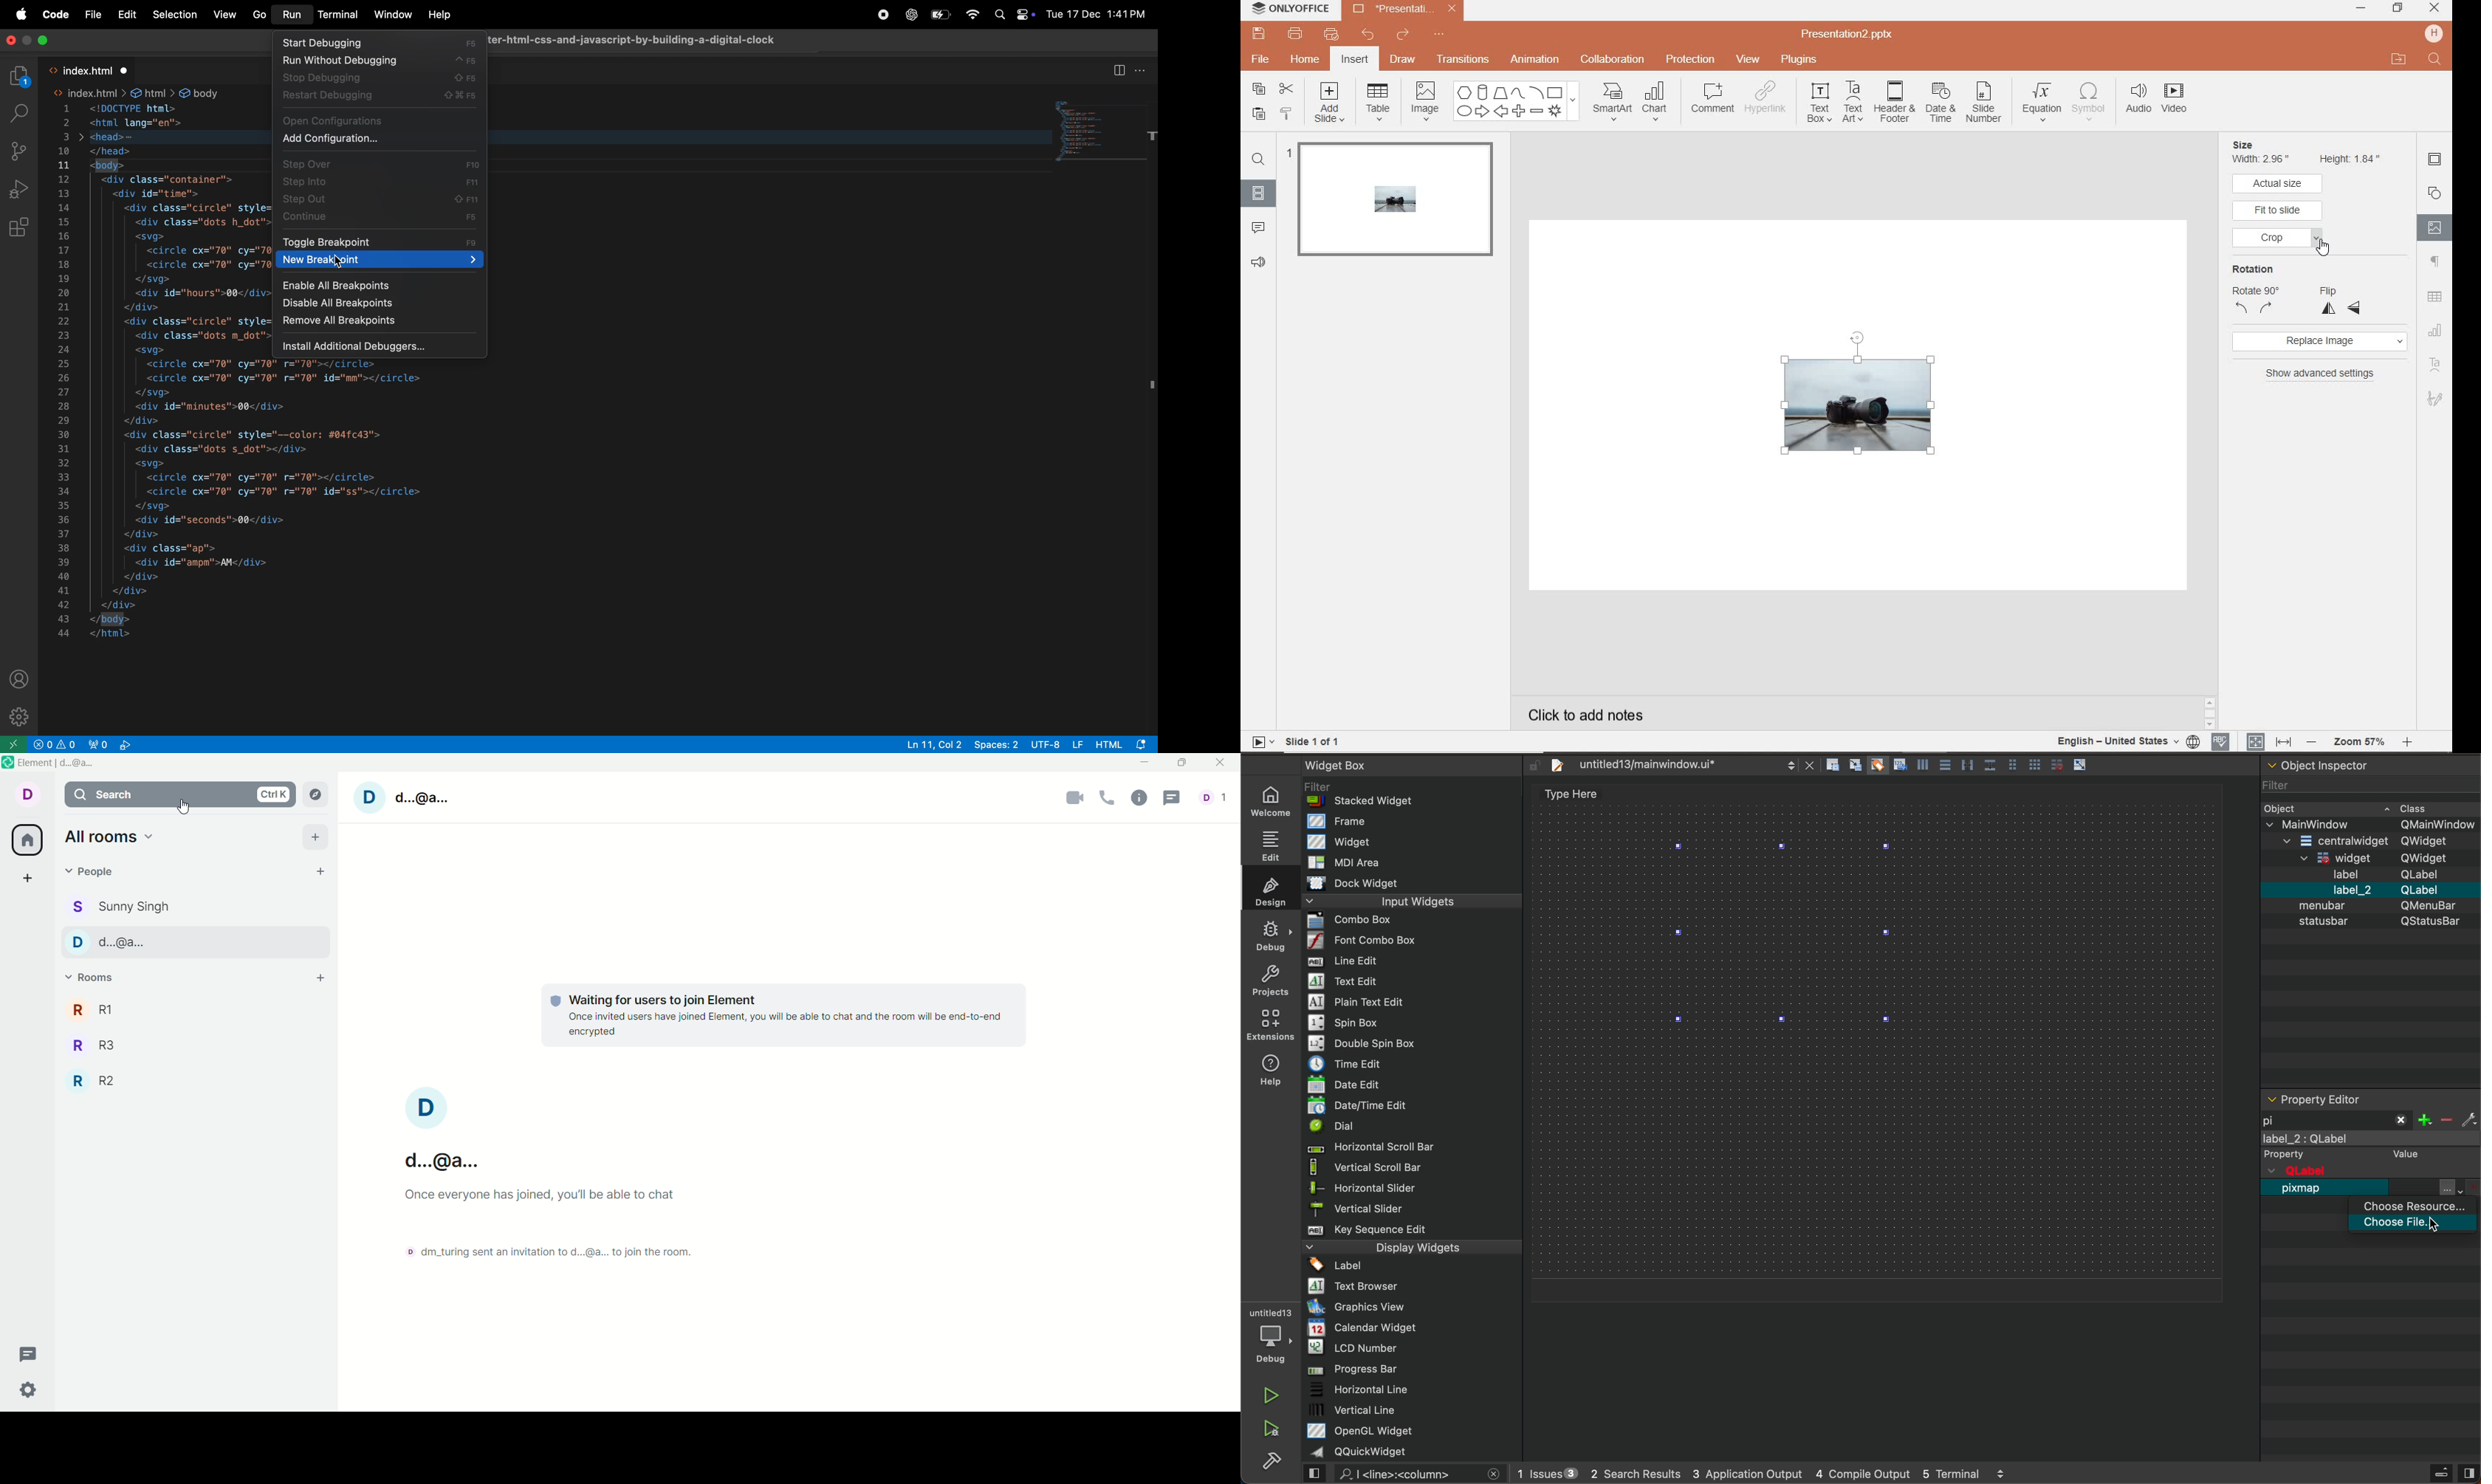 Image resolution: width=2492 pixels, height=1484 pixels. Describe the element at coordinates (1261, 61) in the screenshot. I see `file` at that location.